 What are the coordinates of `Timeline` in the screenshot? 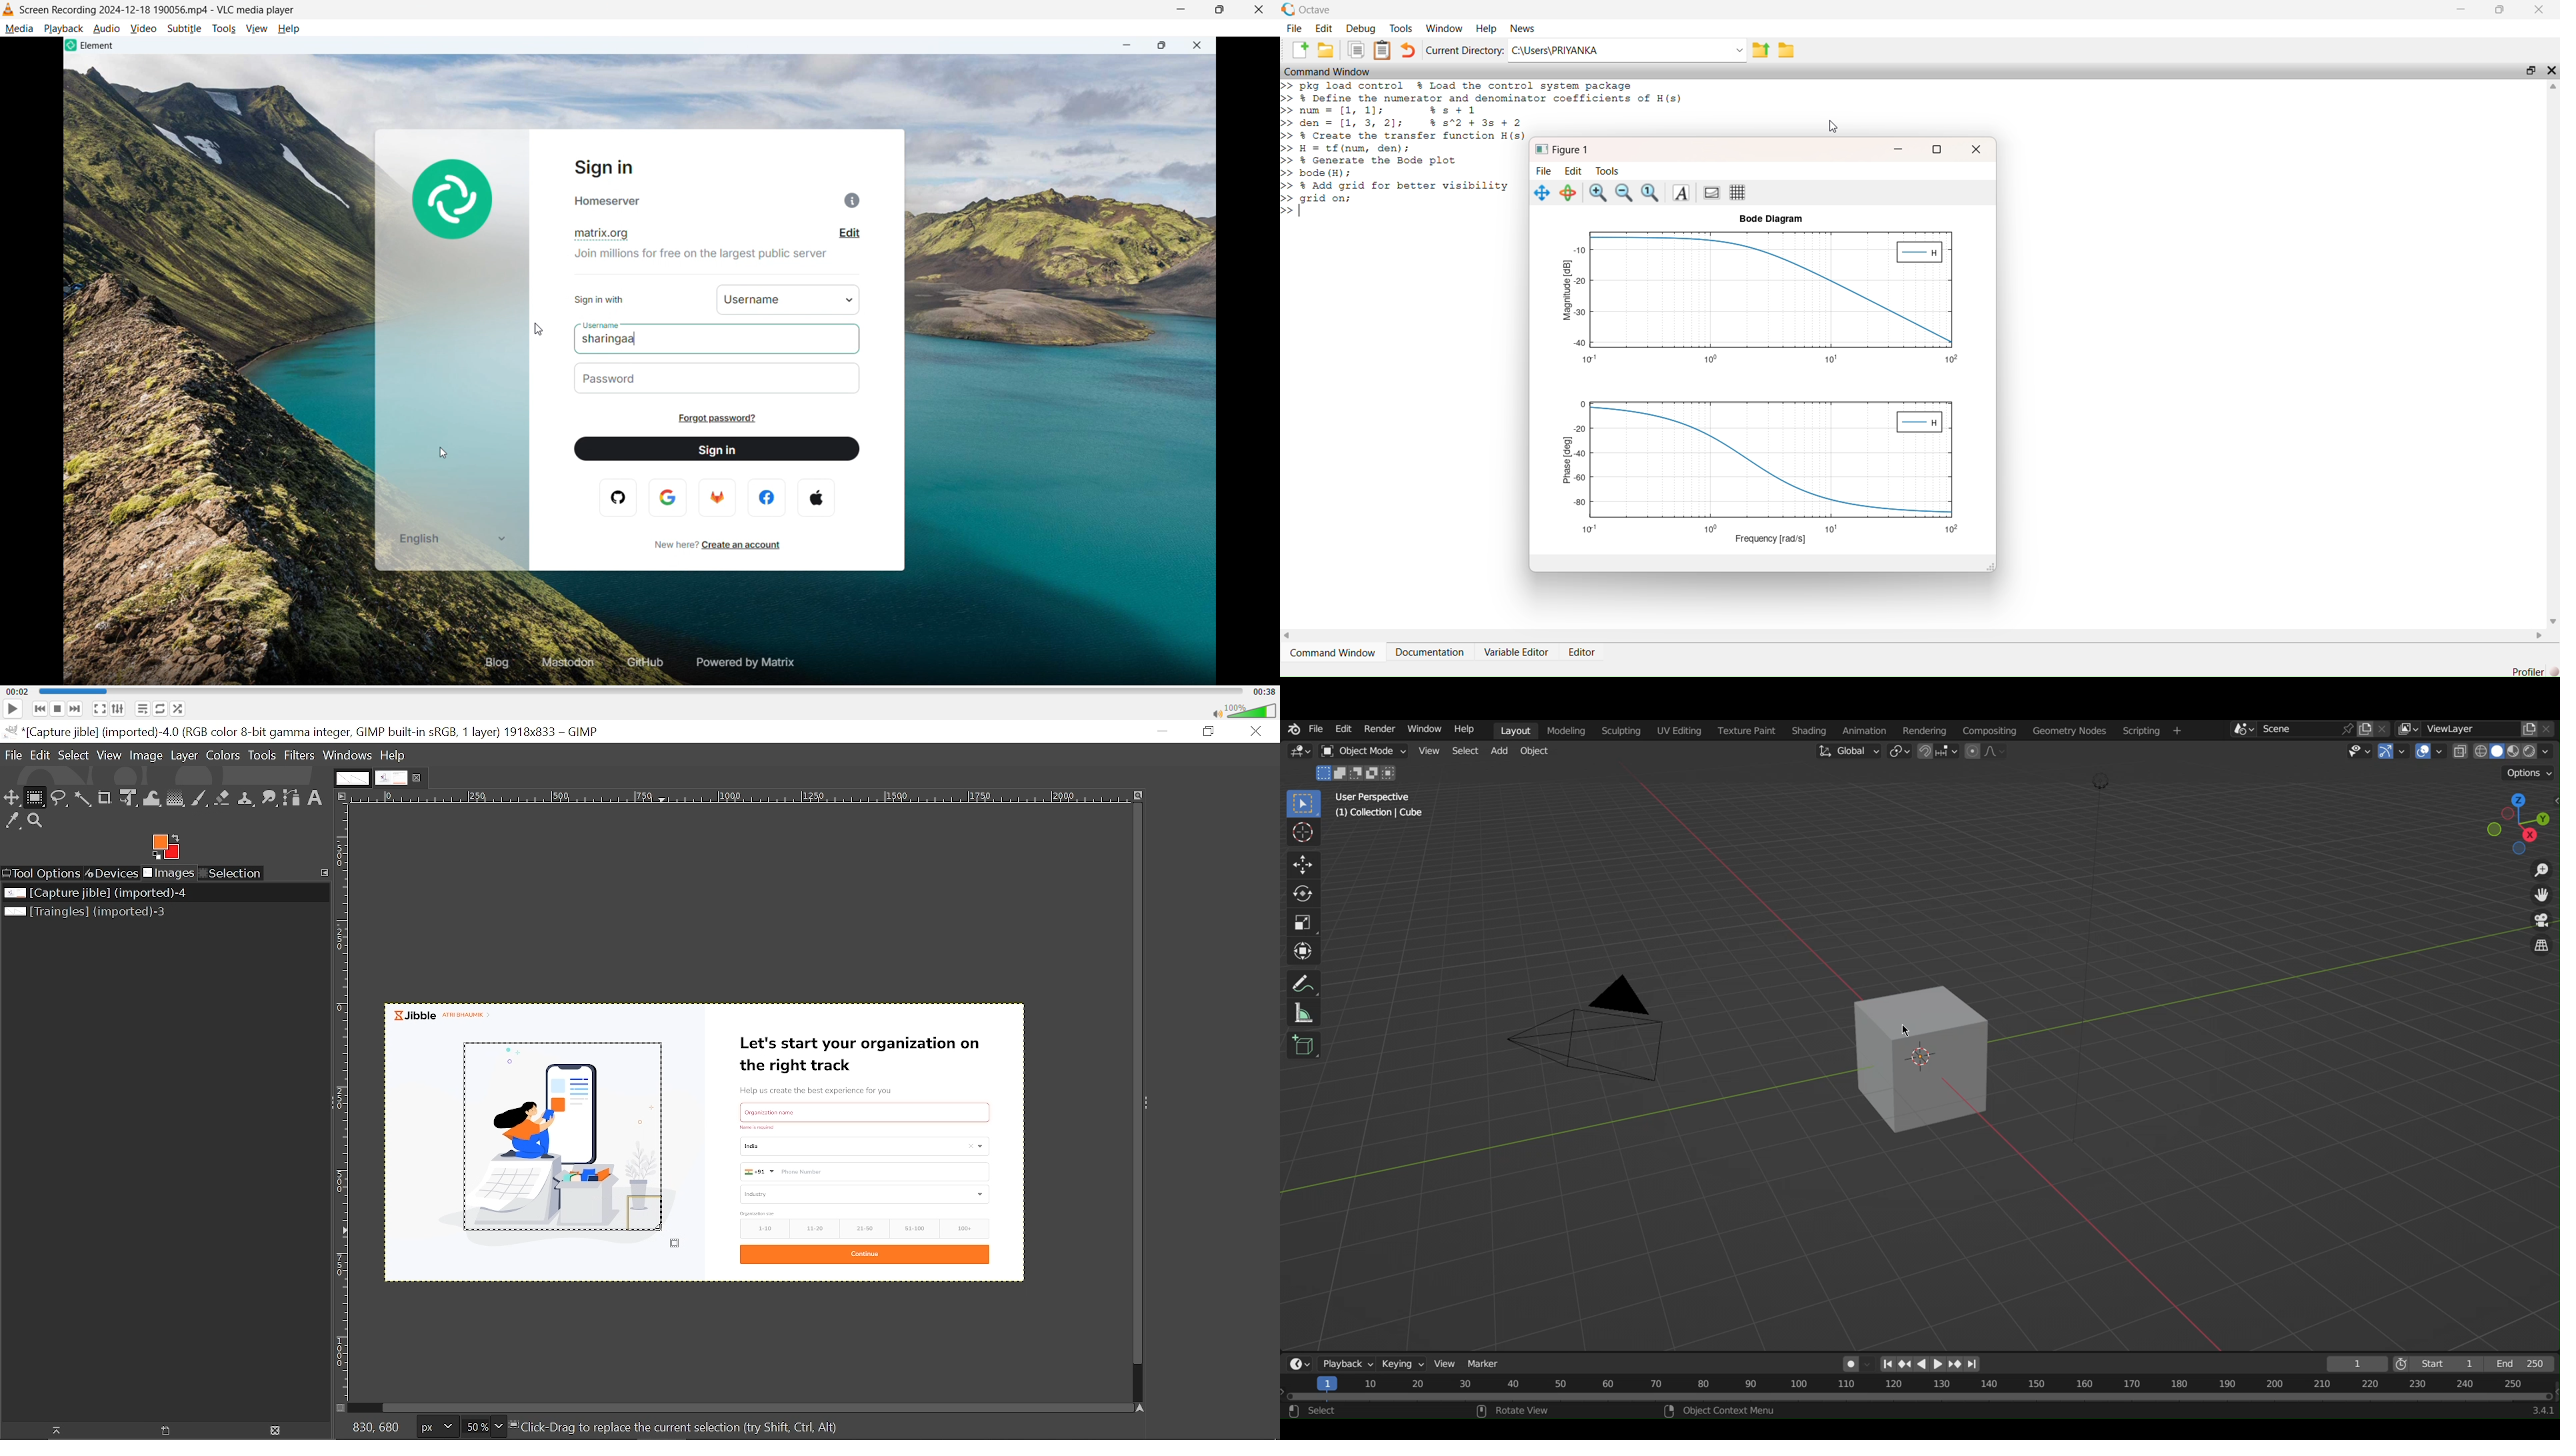 It's located at (1920, 1398).